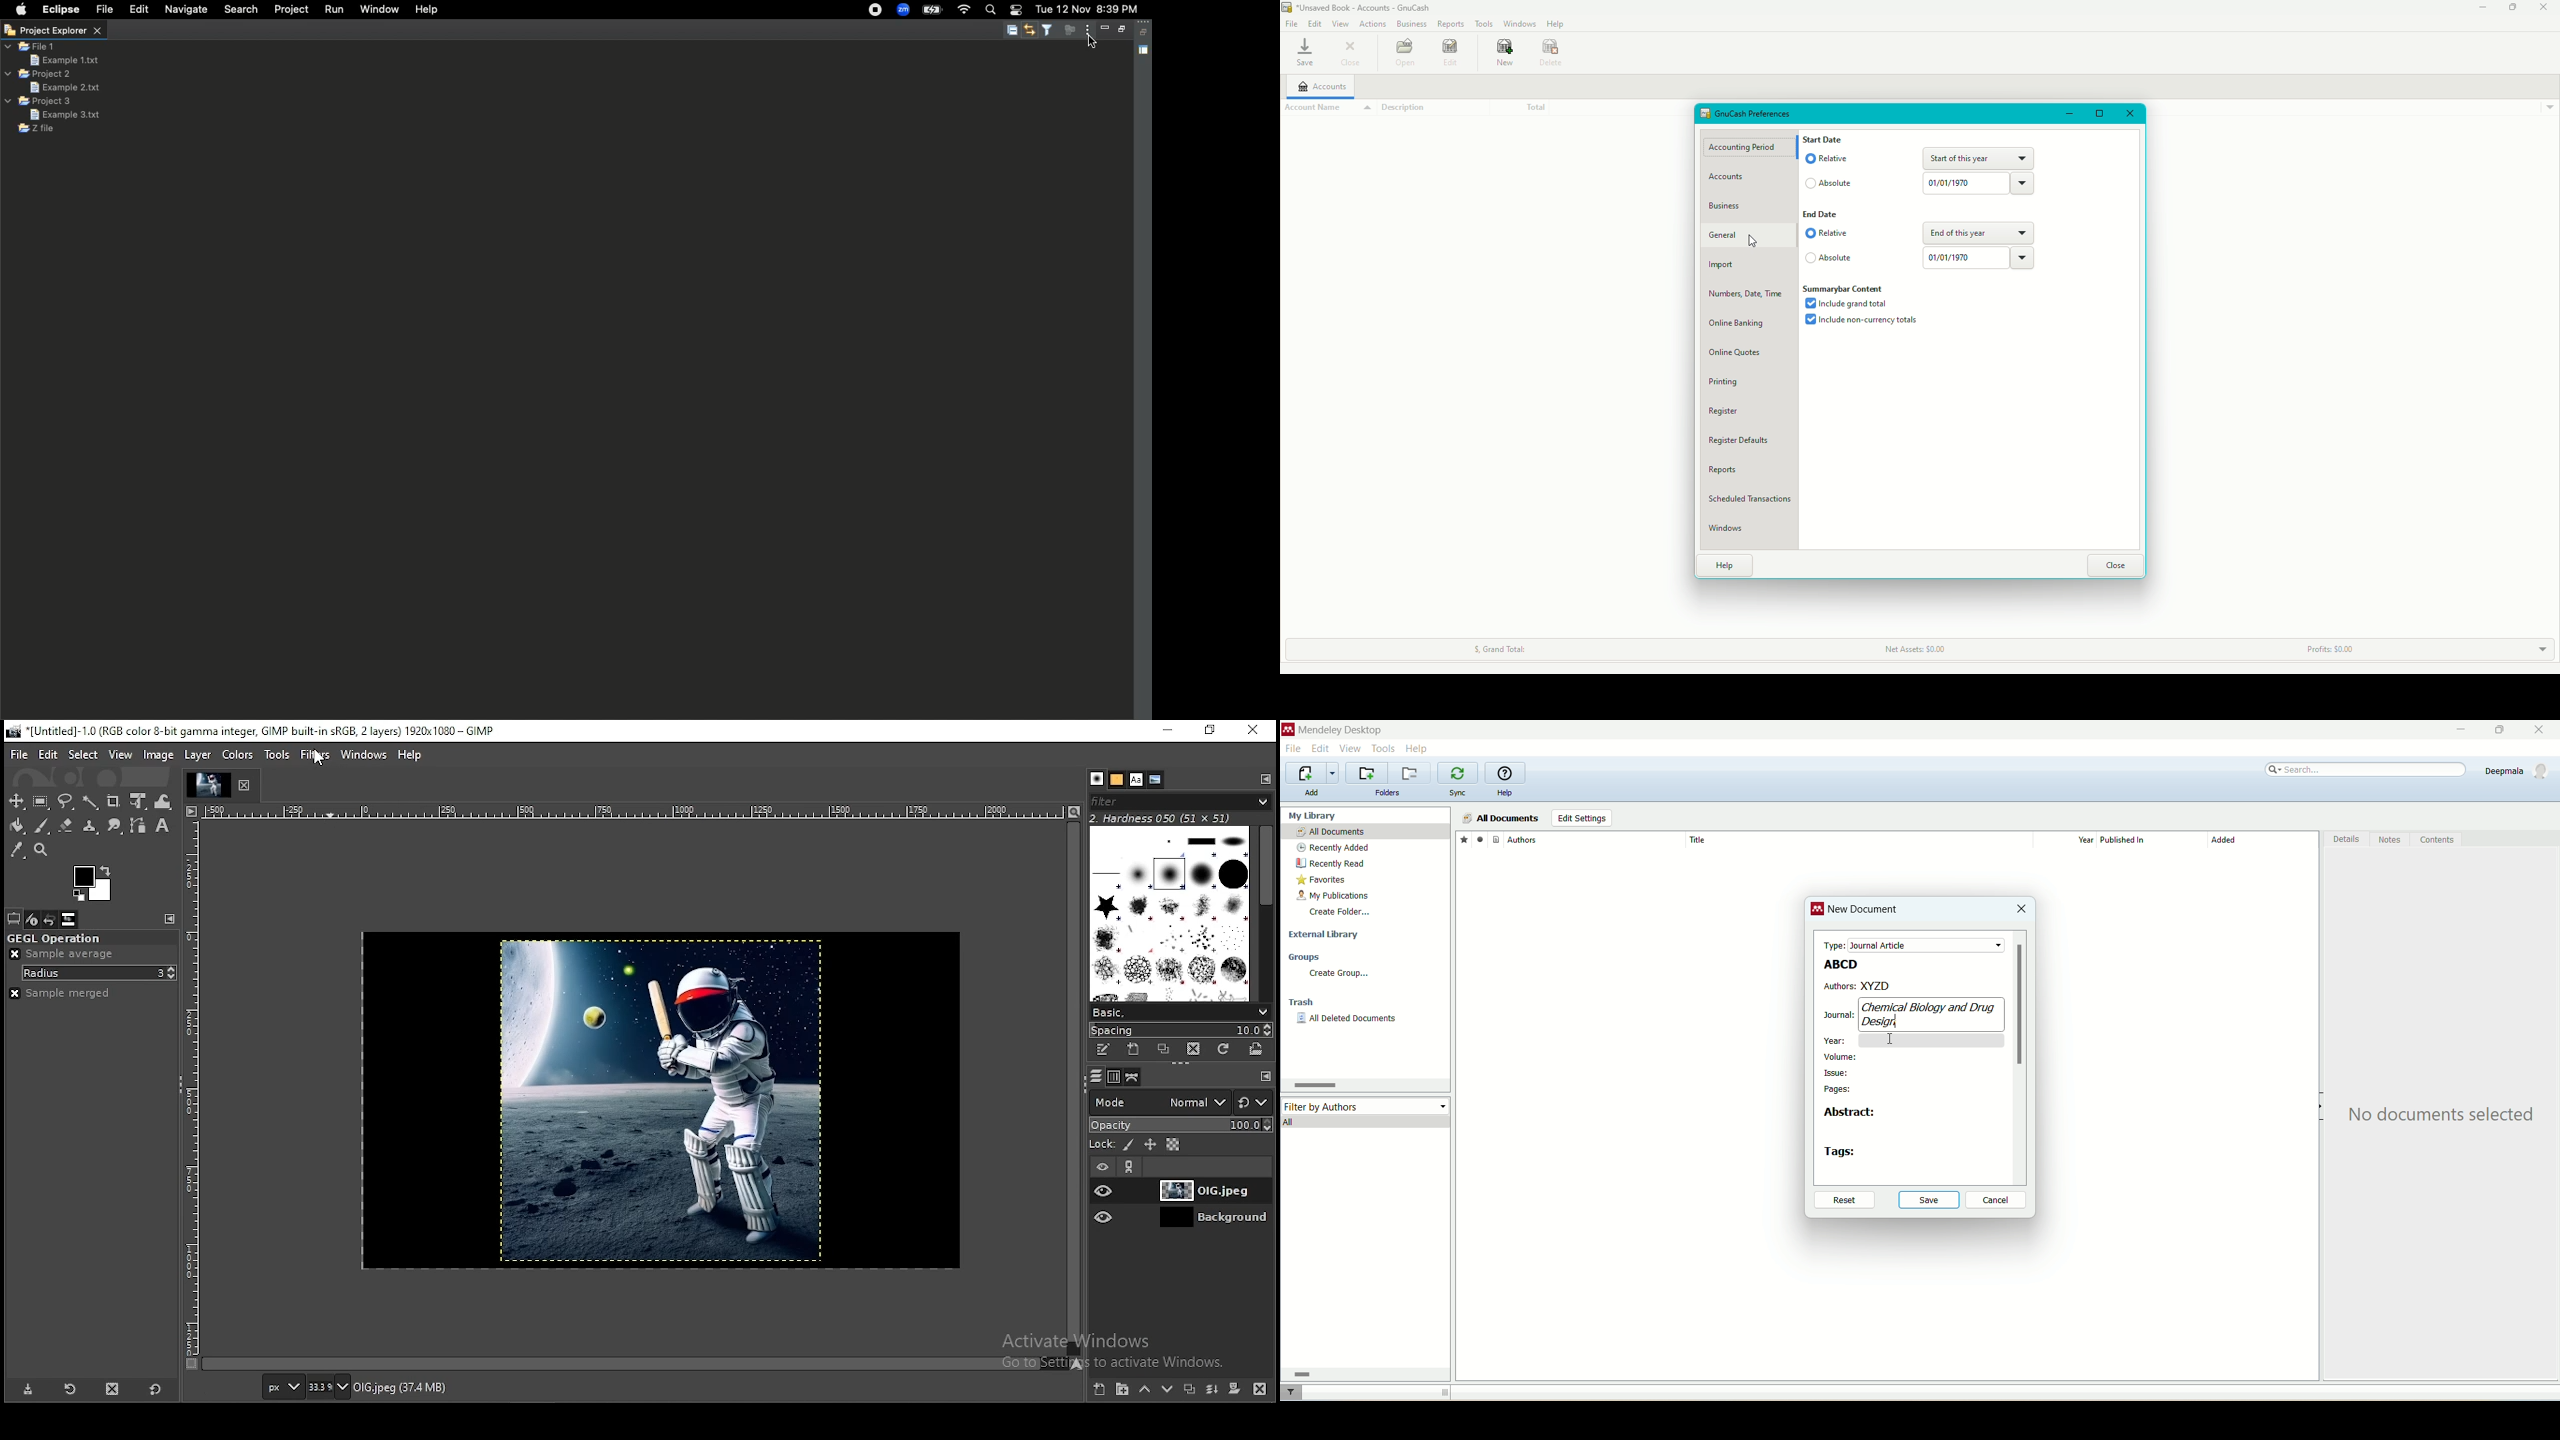  Describe the element at coordinates (1726, 205) in the screenshot. I see `Business` at that location.